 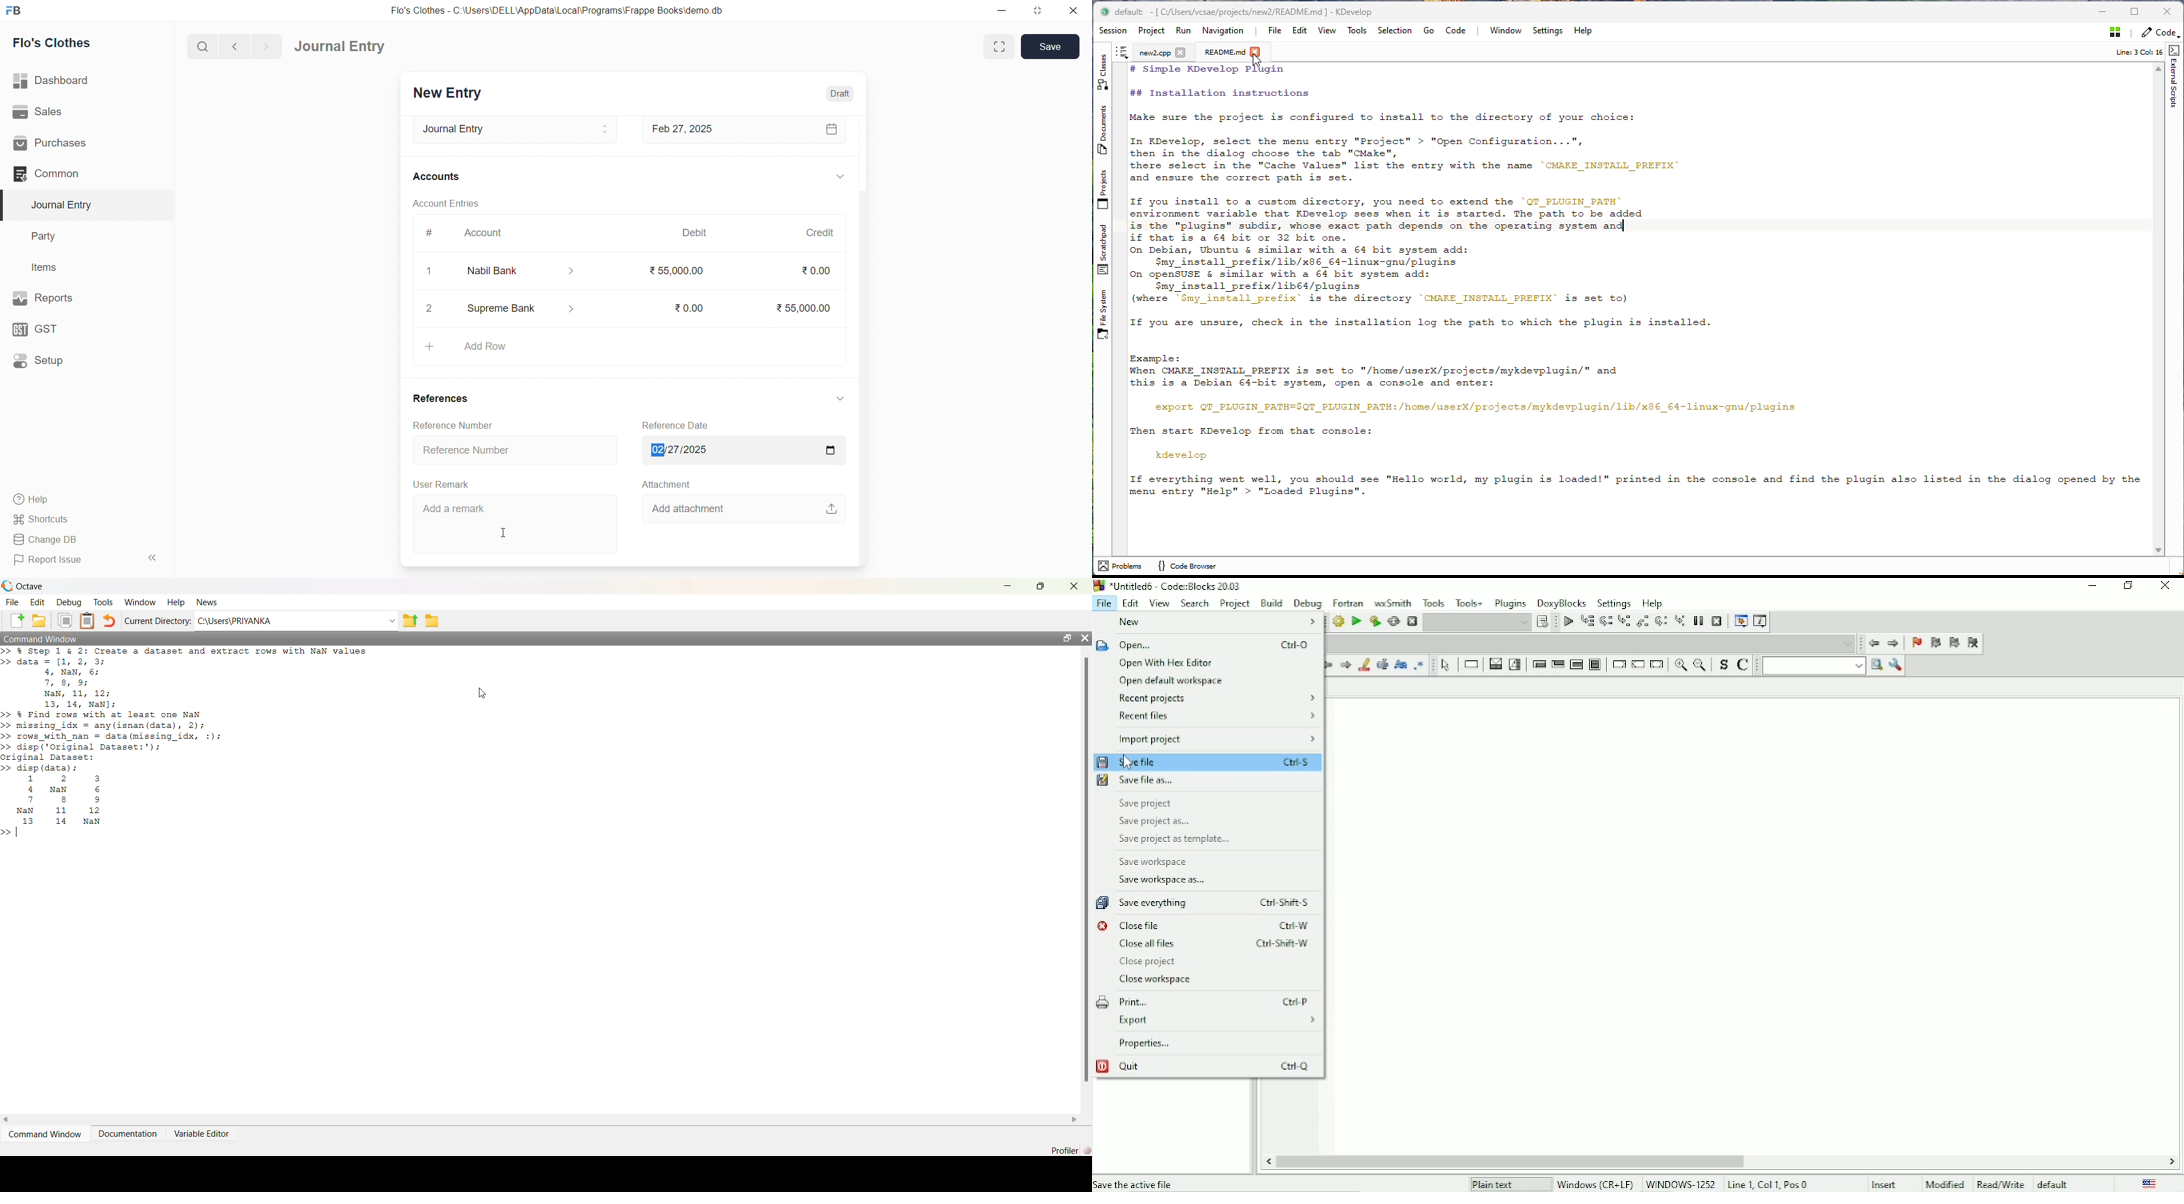 I want to click on Title, so click(x=1171, y=586).